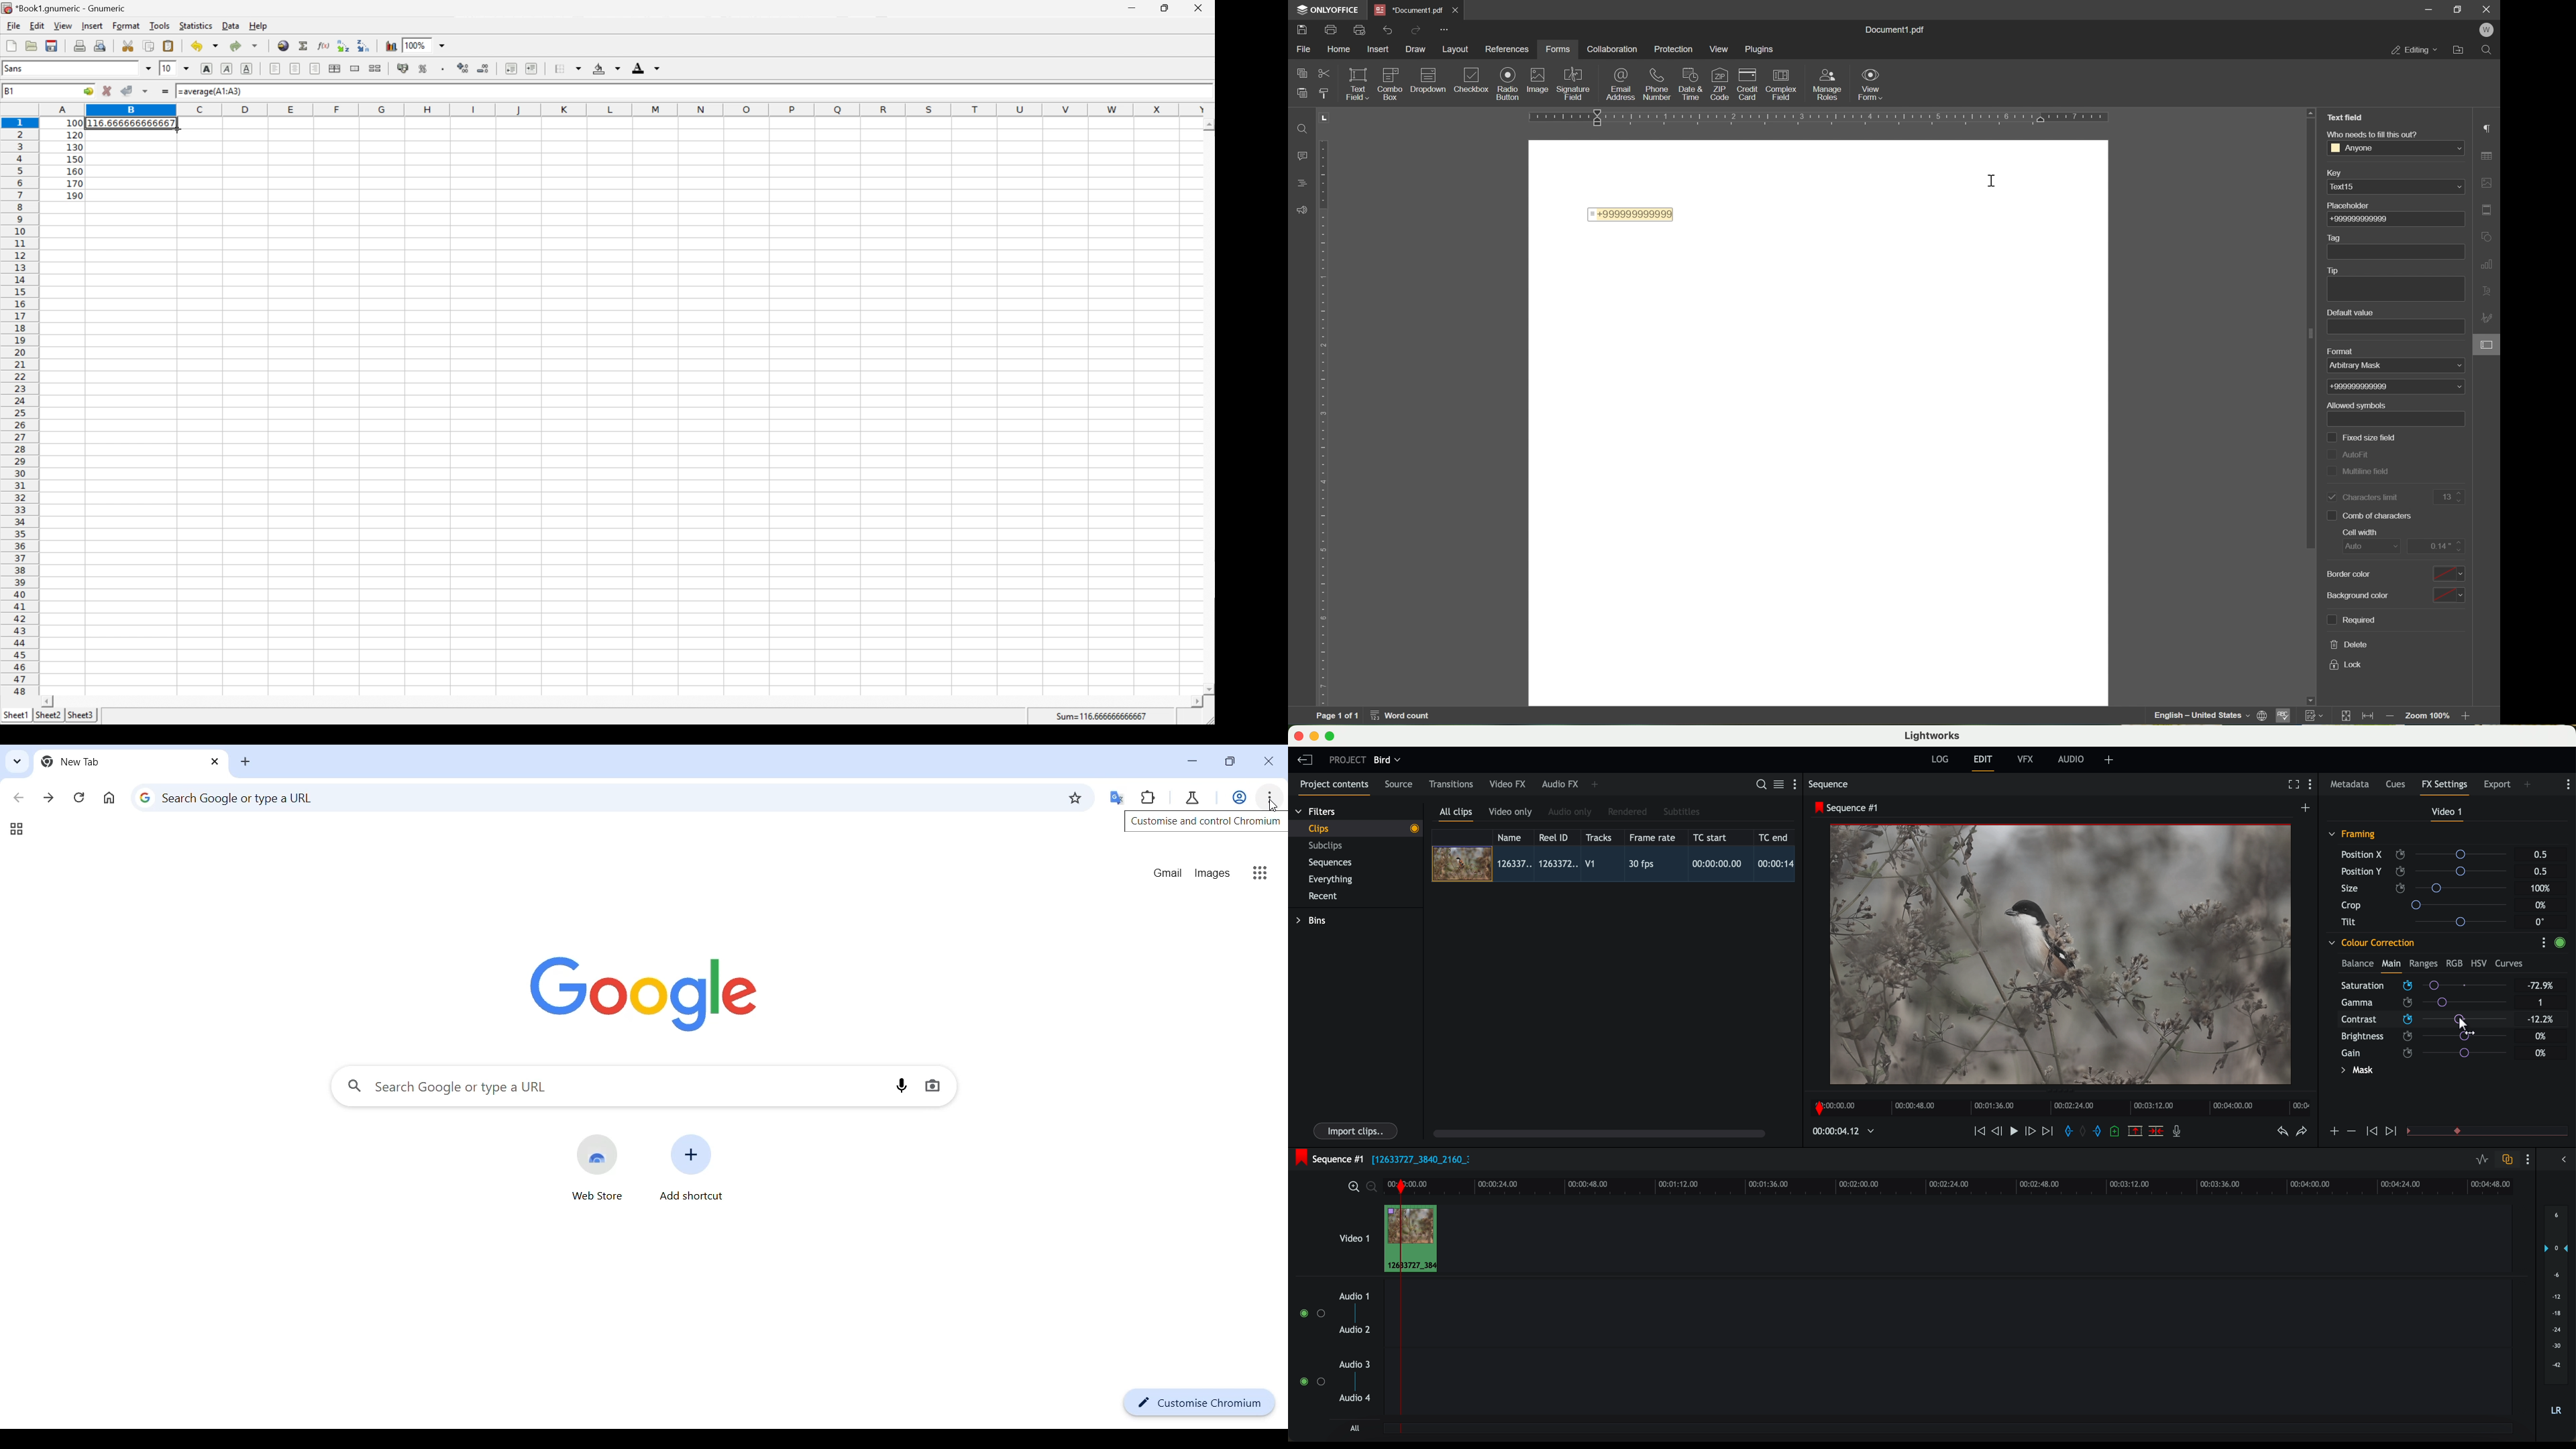 The image size is (2576, 1456). What do you see at coordinates (1759, 49) in the screenshot?
I see `plugins` at bounding box center [1759, 49].